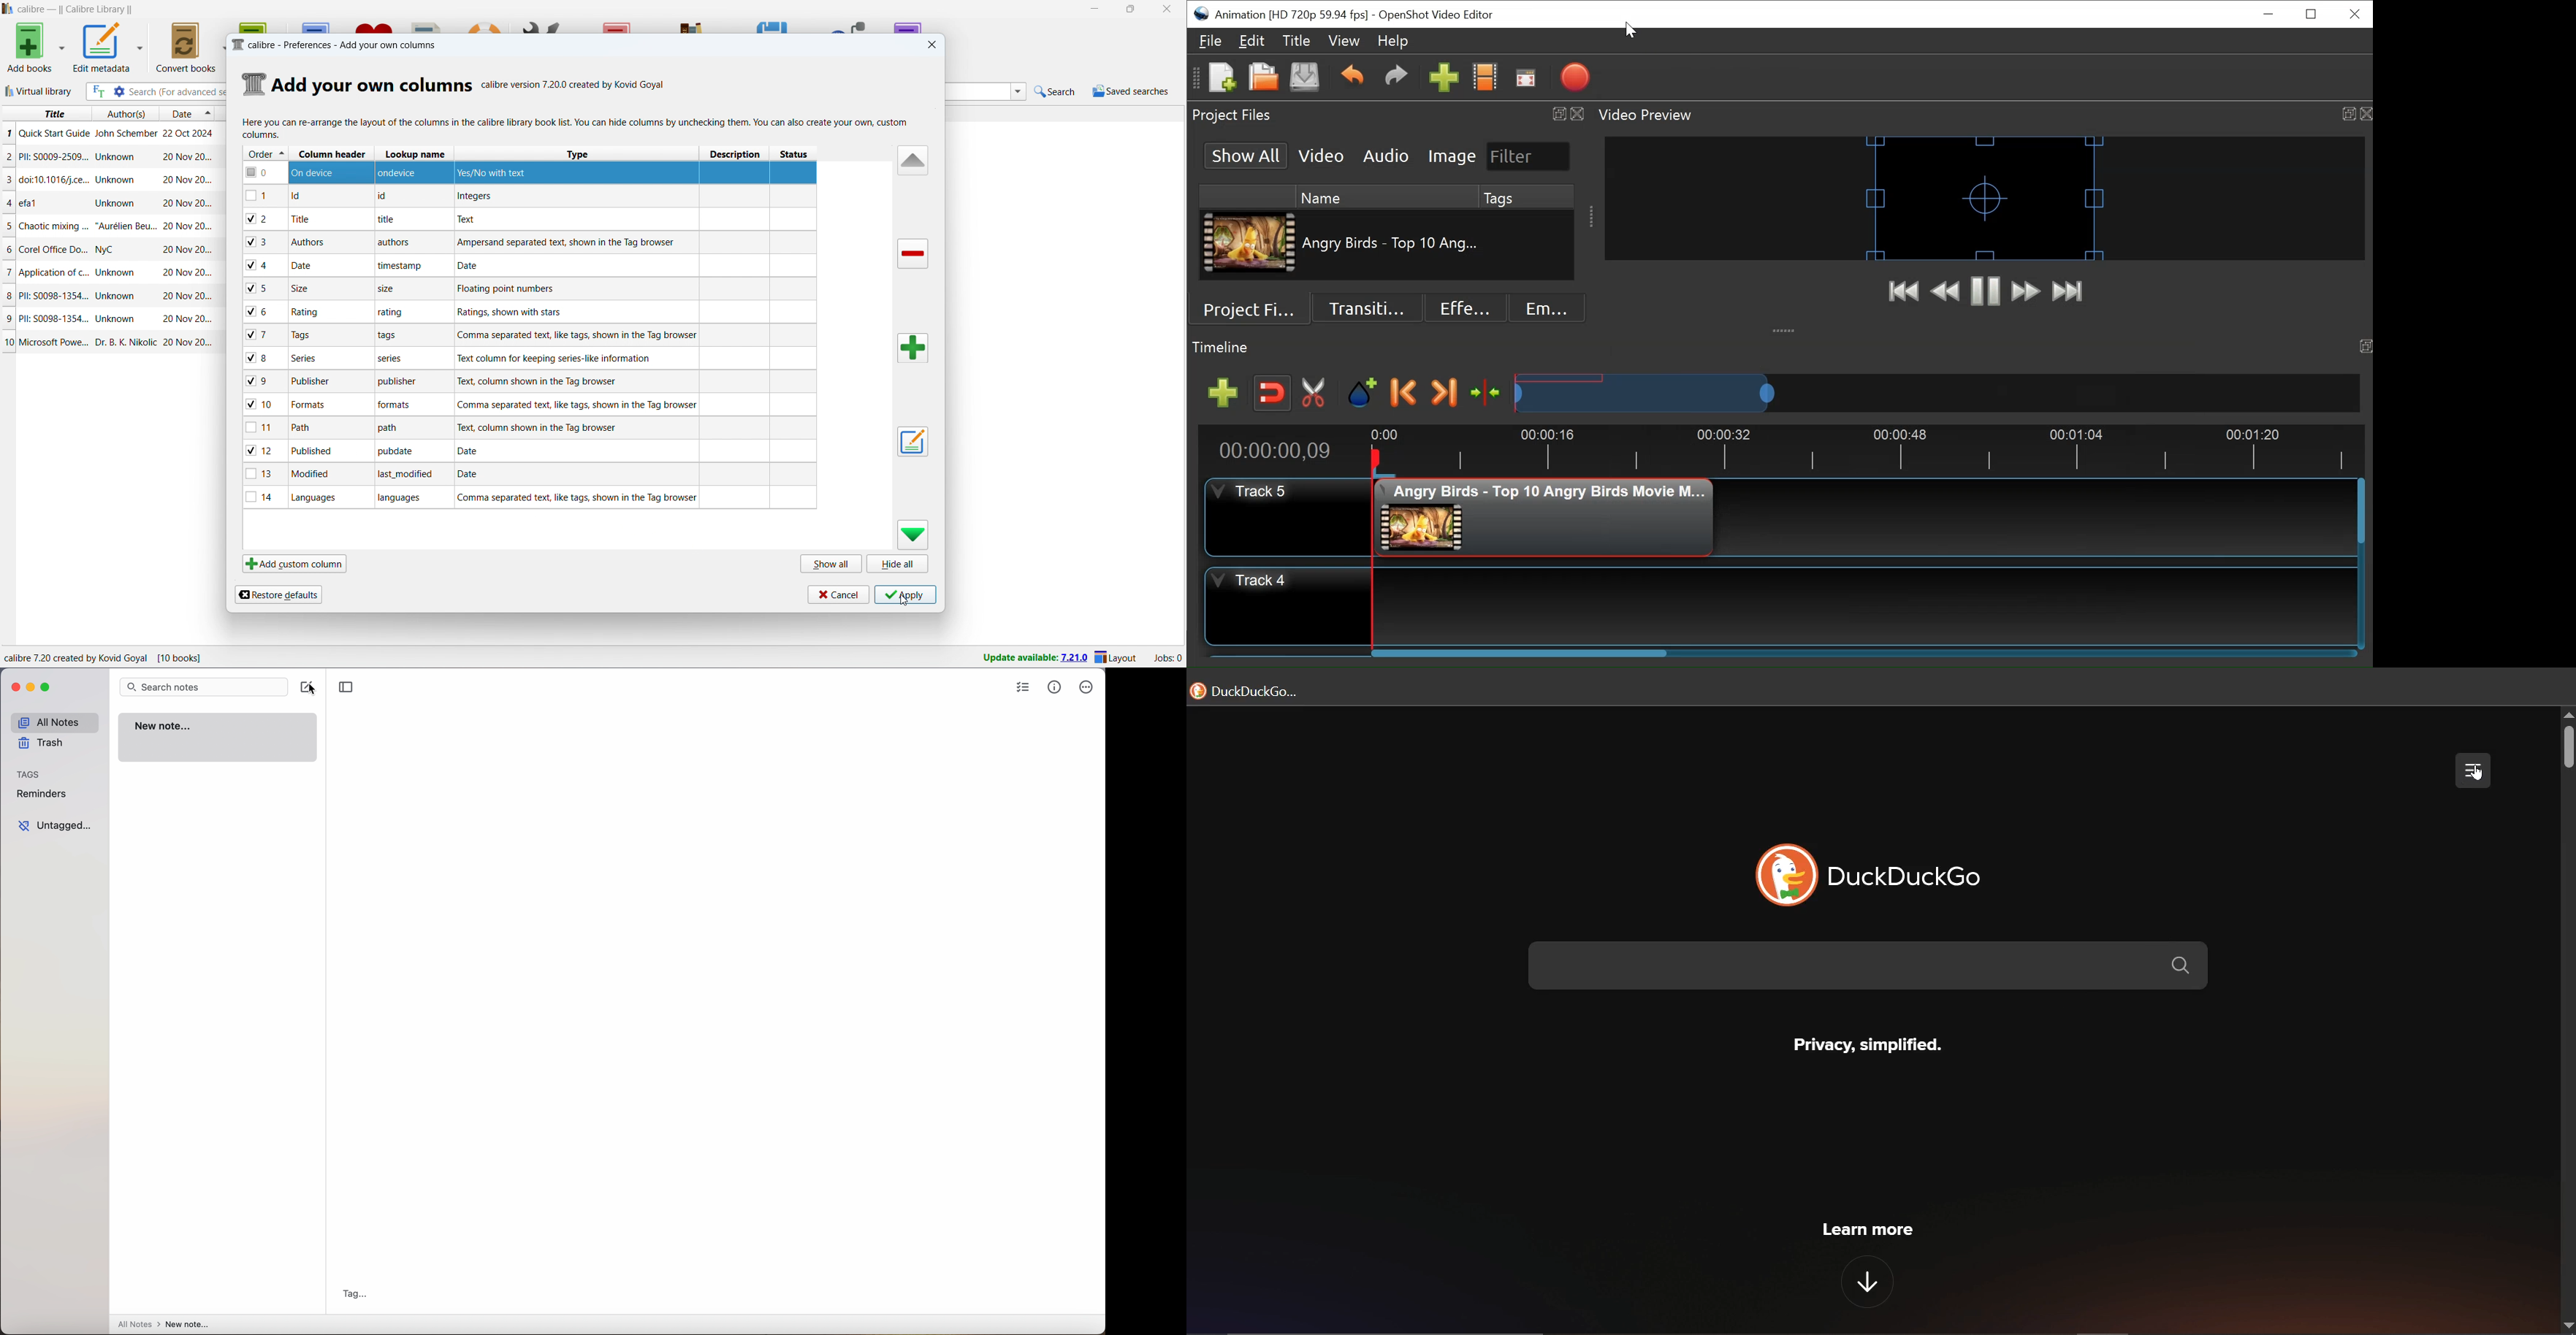 The image size is (2576, 1344). What do you see at coordinates (1251, 242) in the screenshot?
I see `Clip` at bounding box center [1251, 242].